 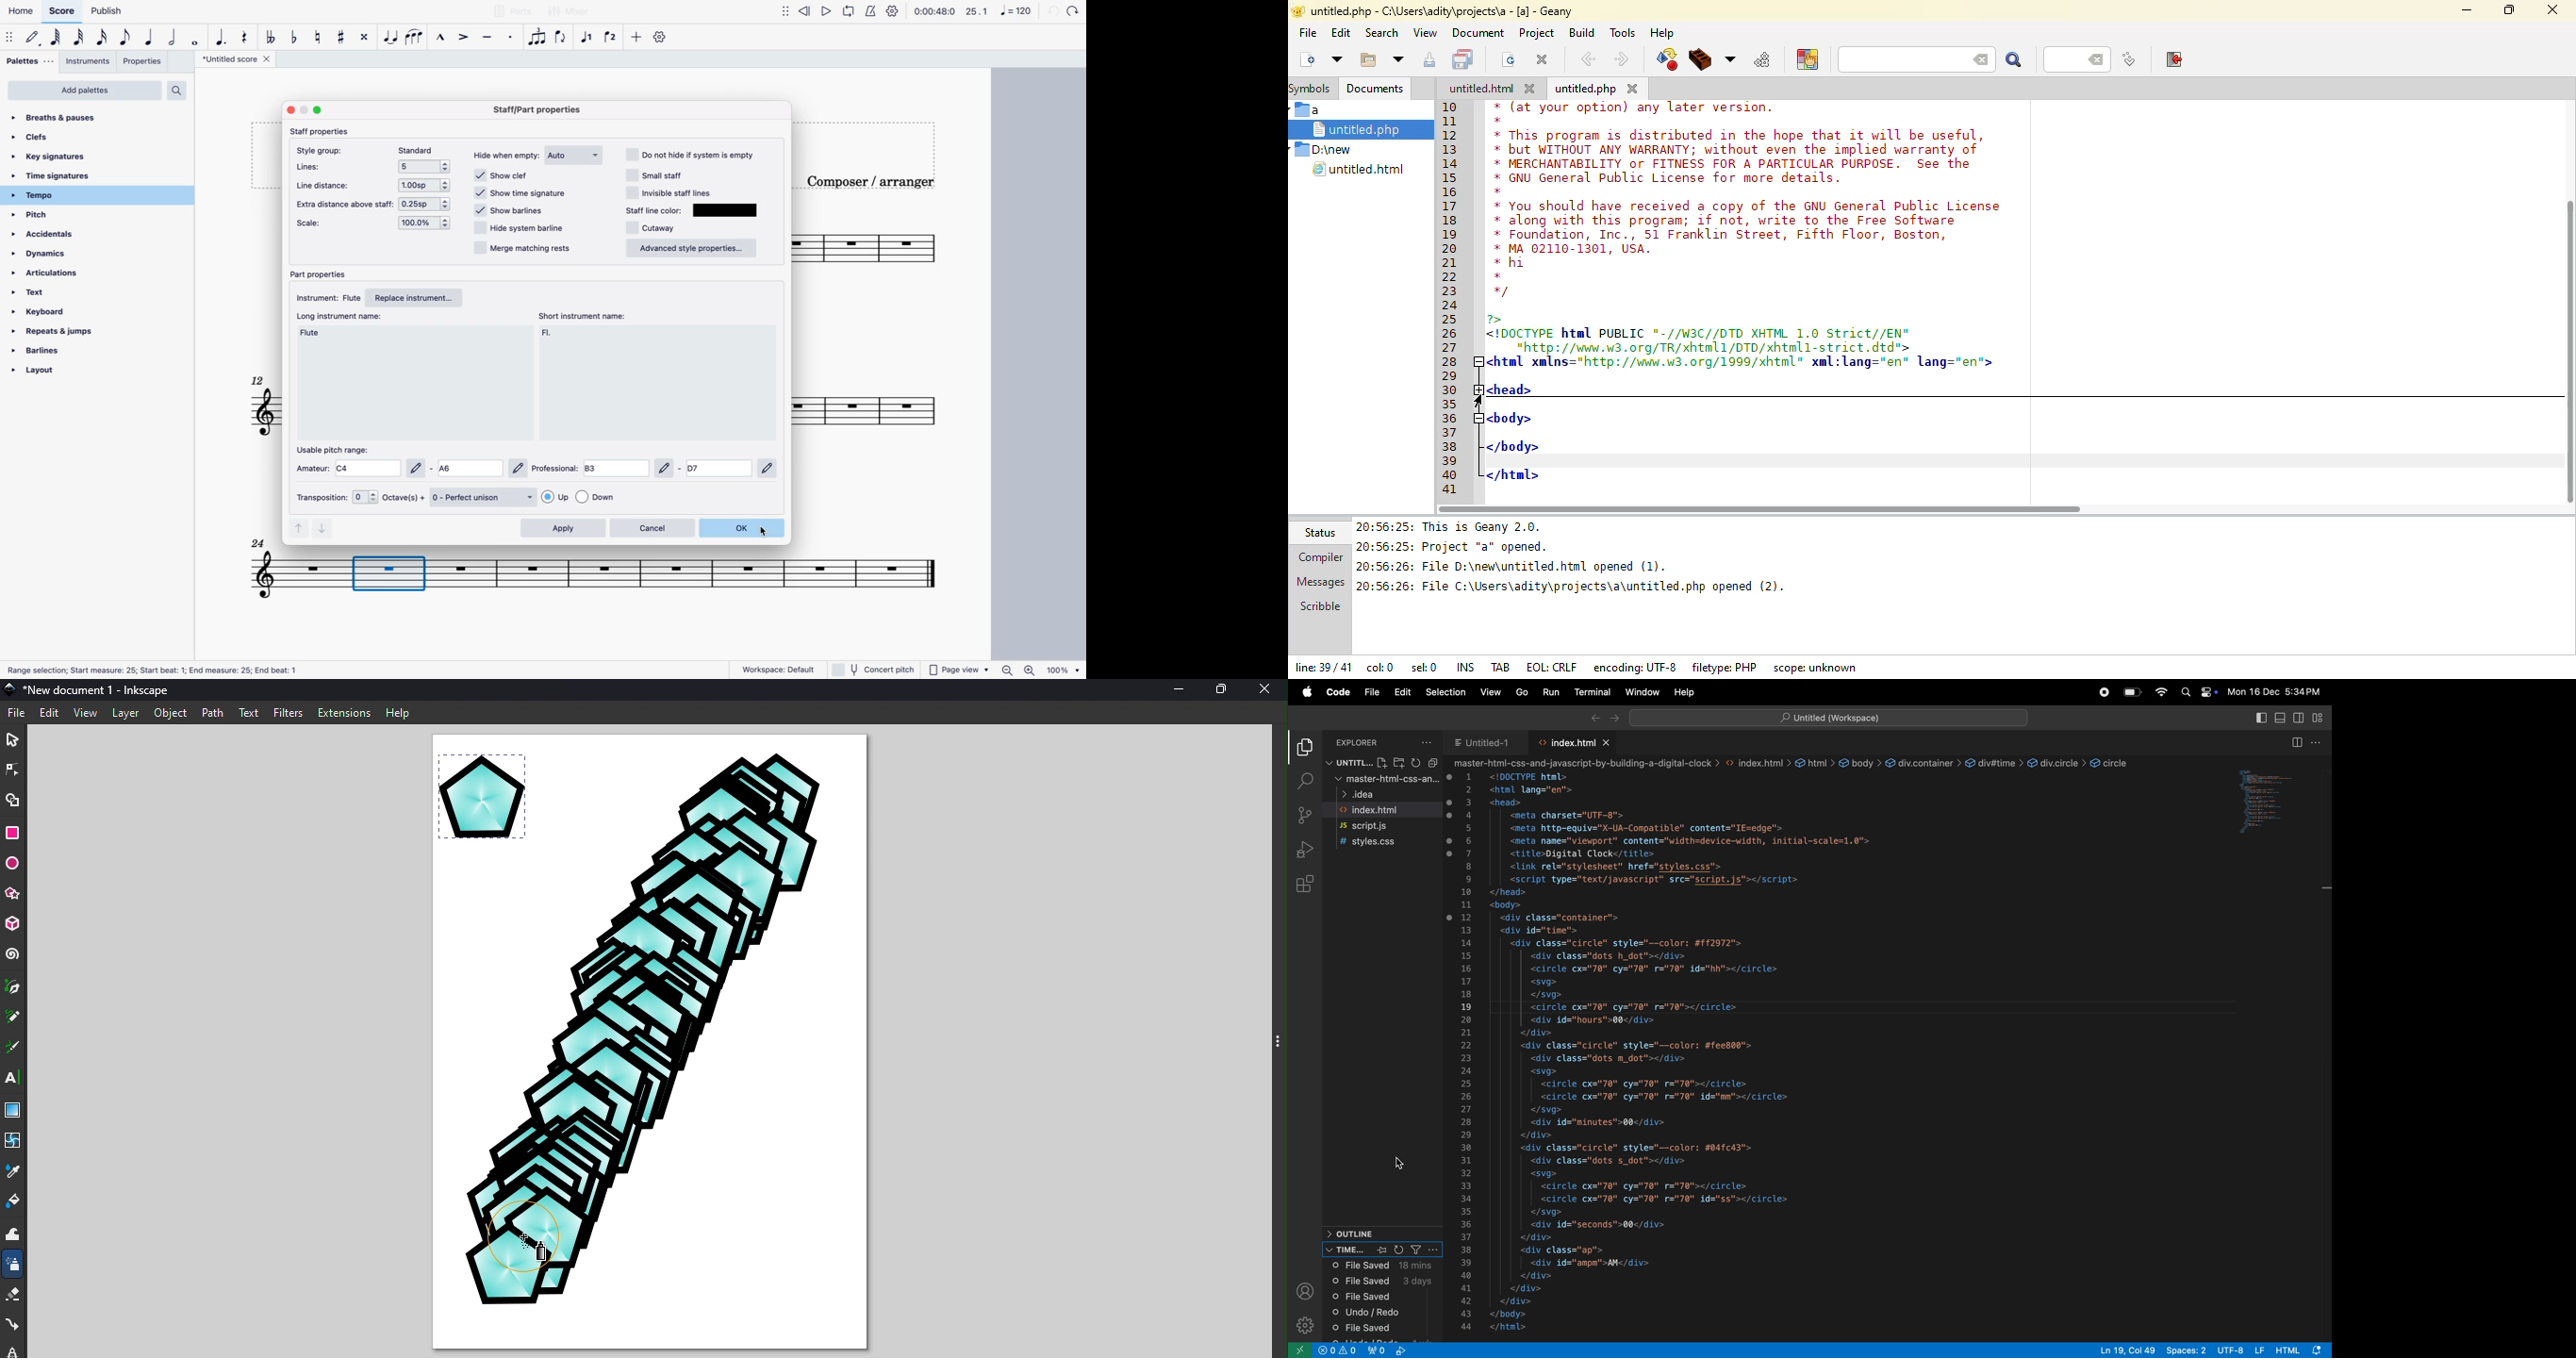 What do you see at coordinates (270, 38) in the screenshot?
I see `toggle flat` at bounding box center [270, 38].